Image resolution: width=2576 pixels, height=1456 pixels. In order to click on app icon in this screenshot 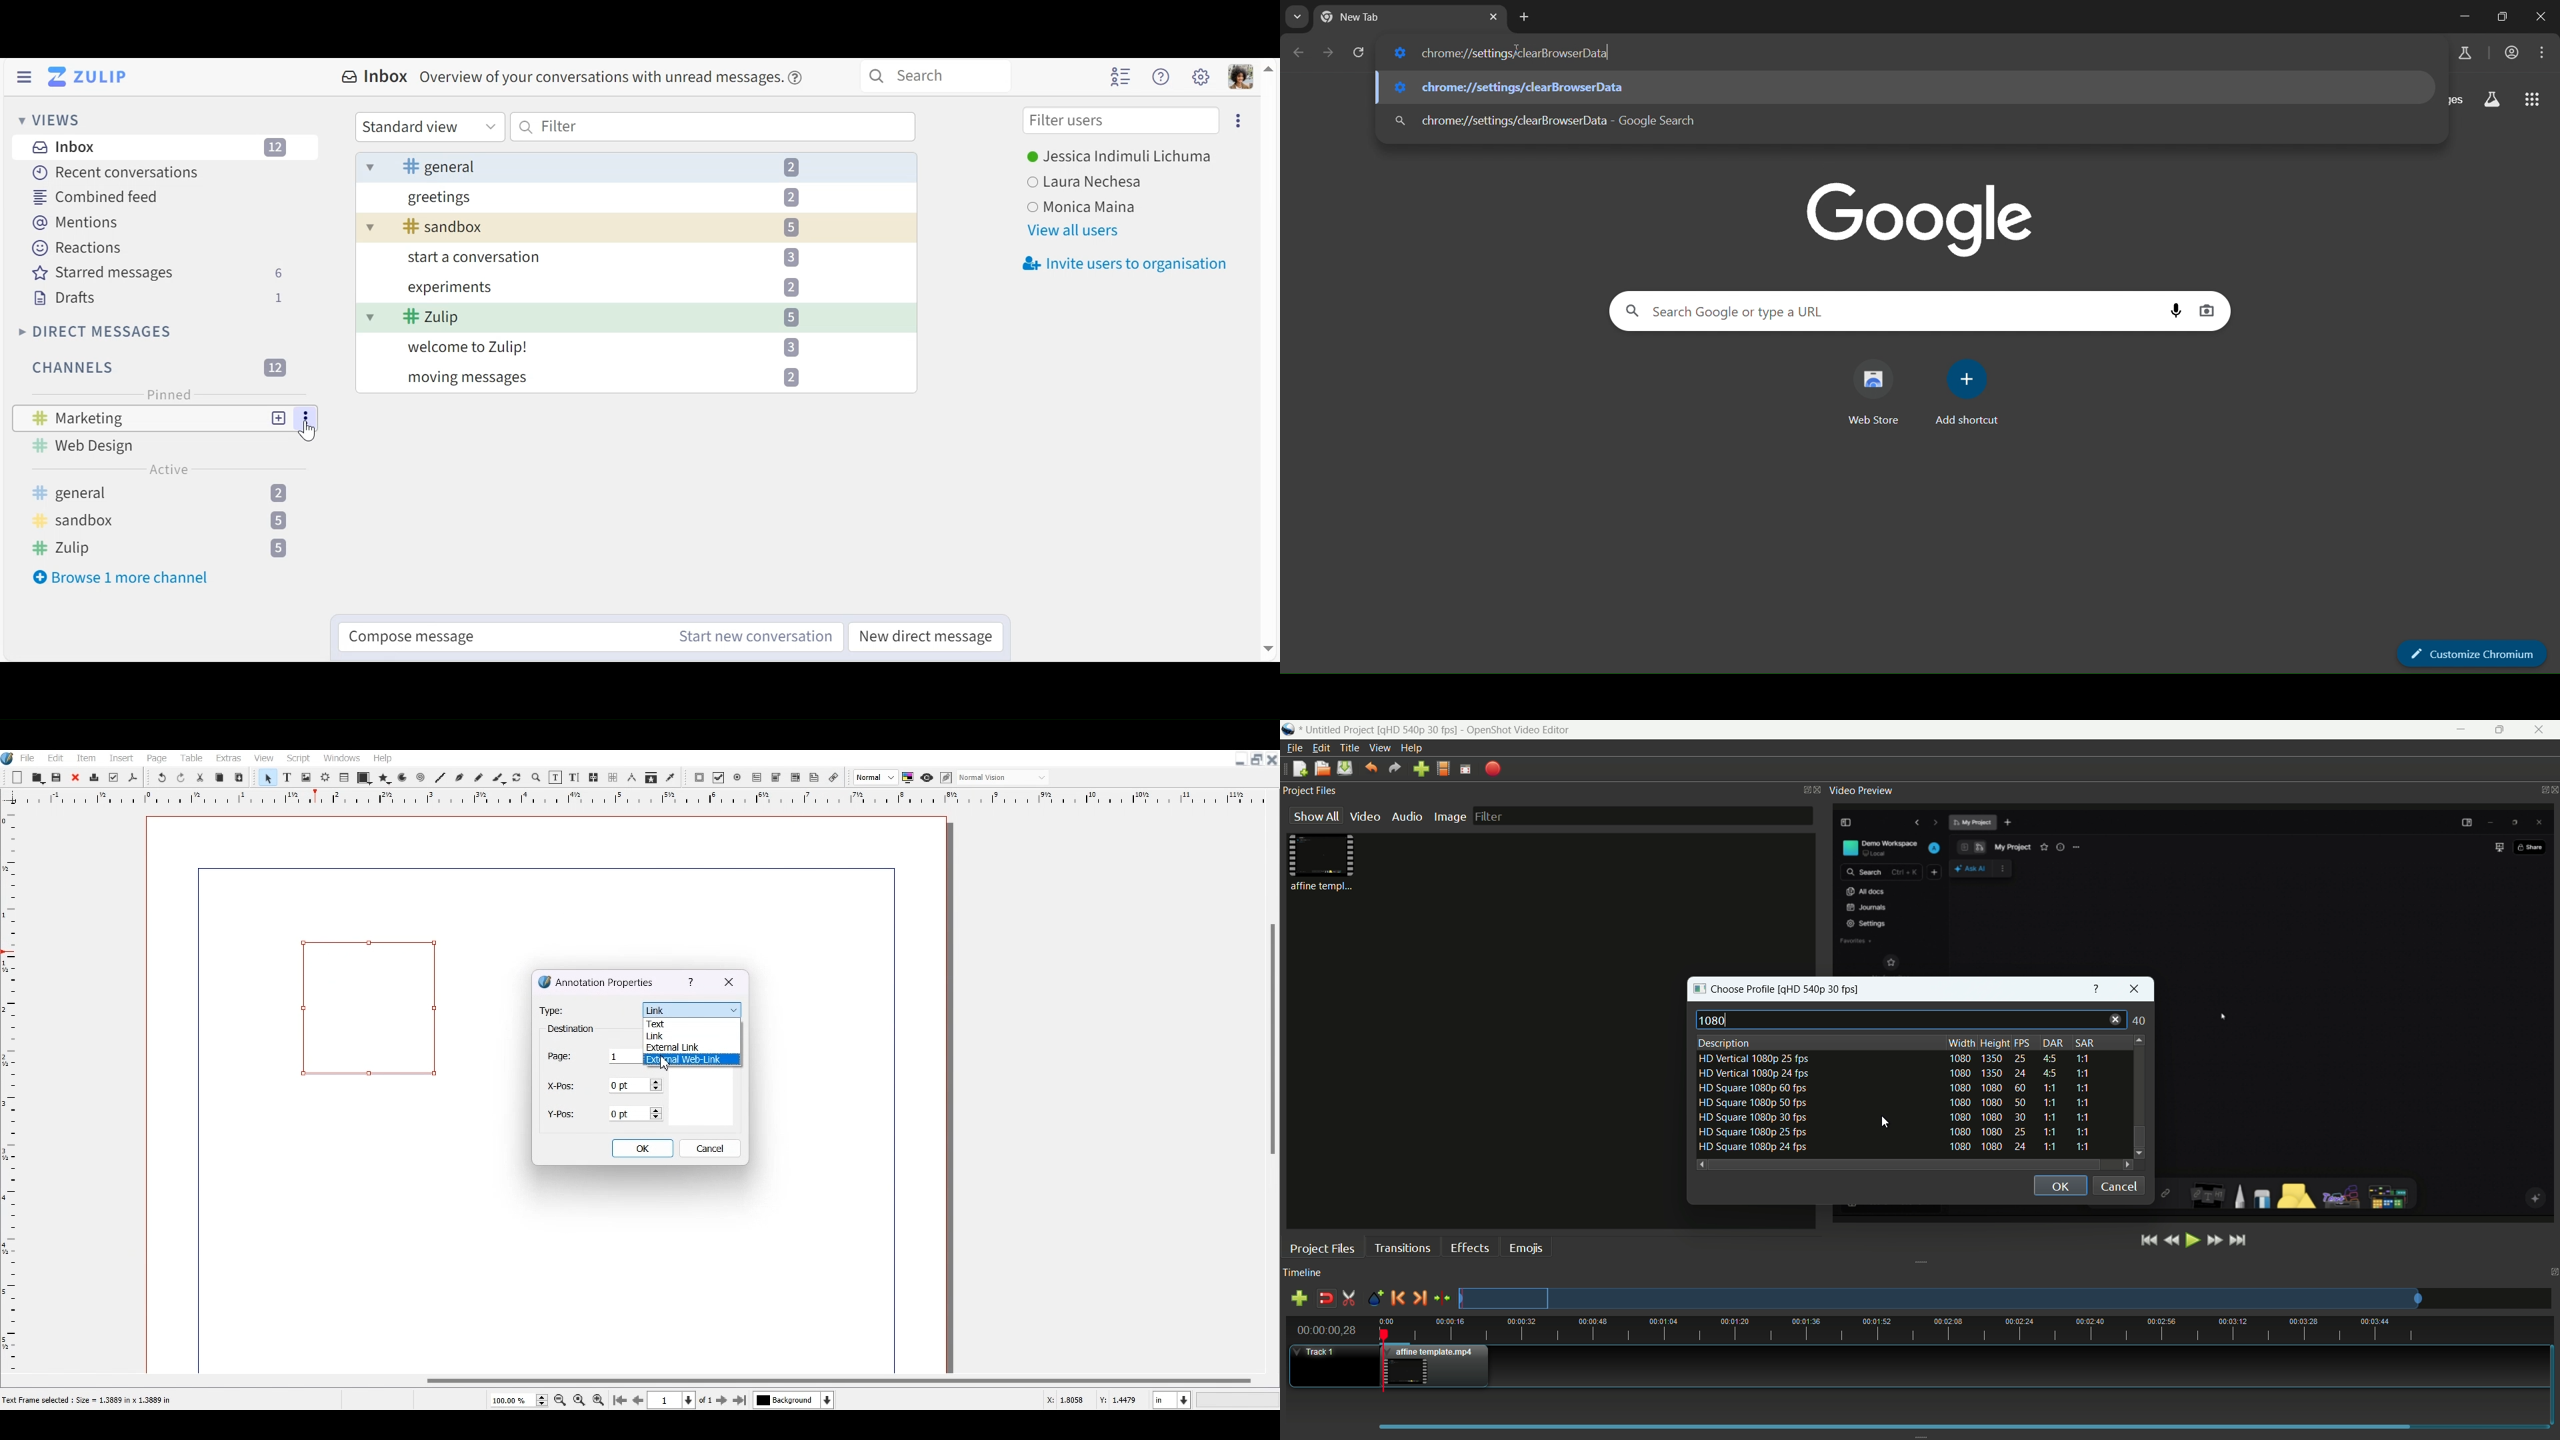, I will do `click(1288, 729)`.